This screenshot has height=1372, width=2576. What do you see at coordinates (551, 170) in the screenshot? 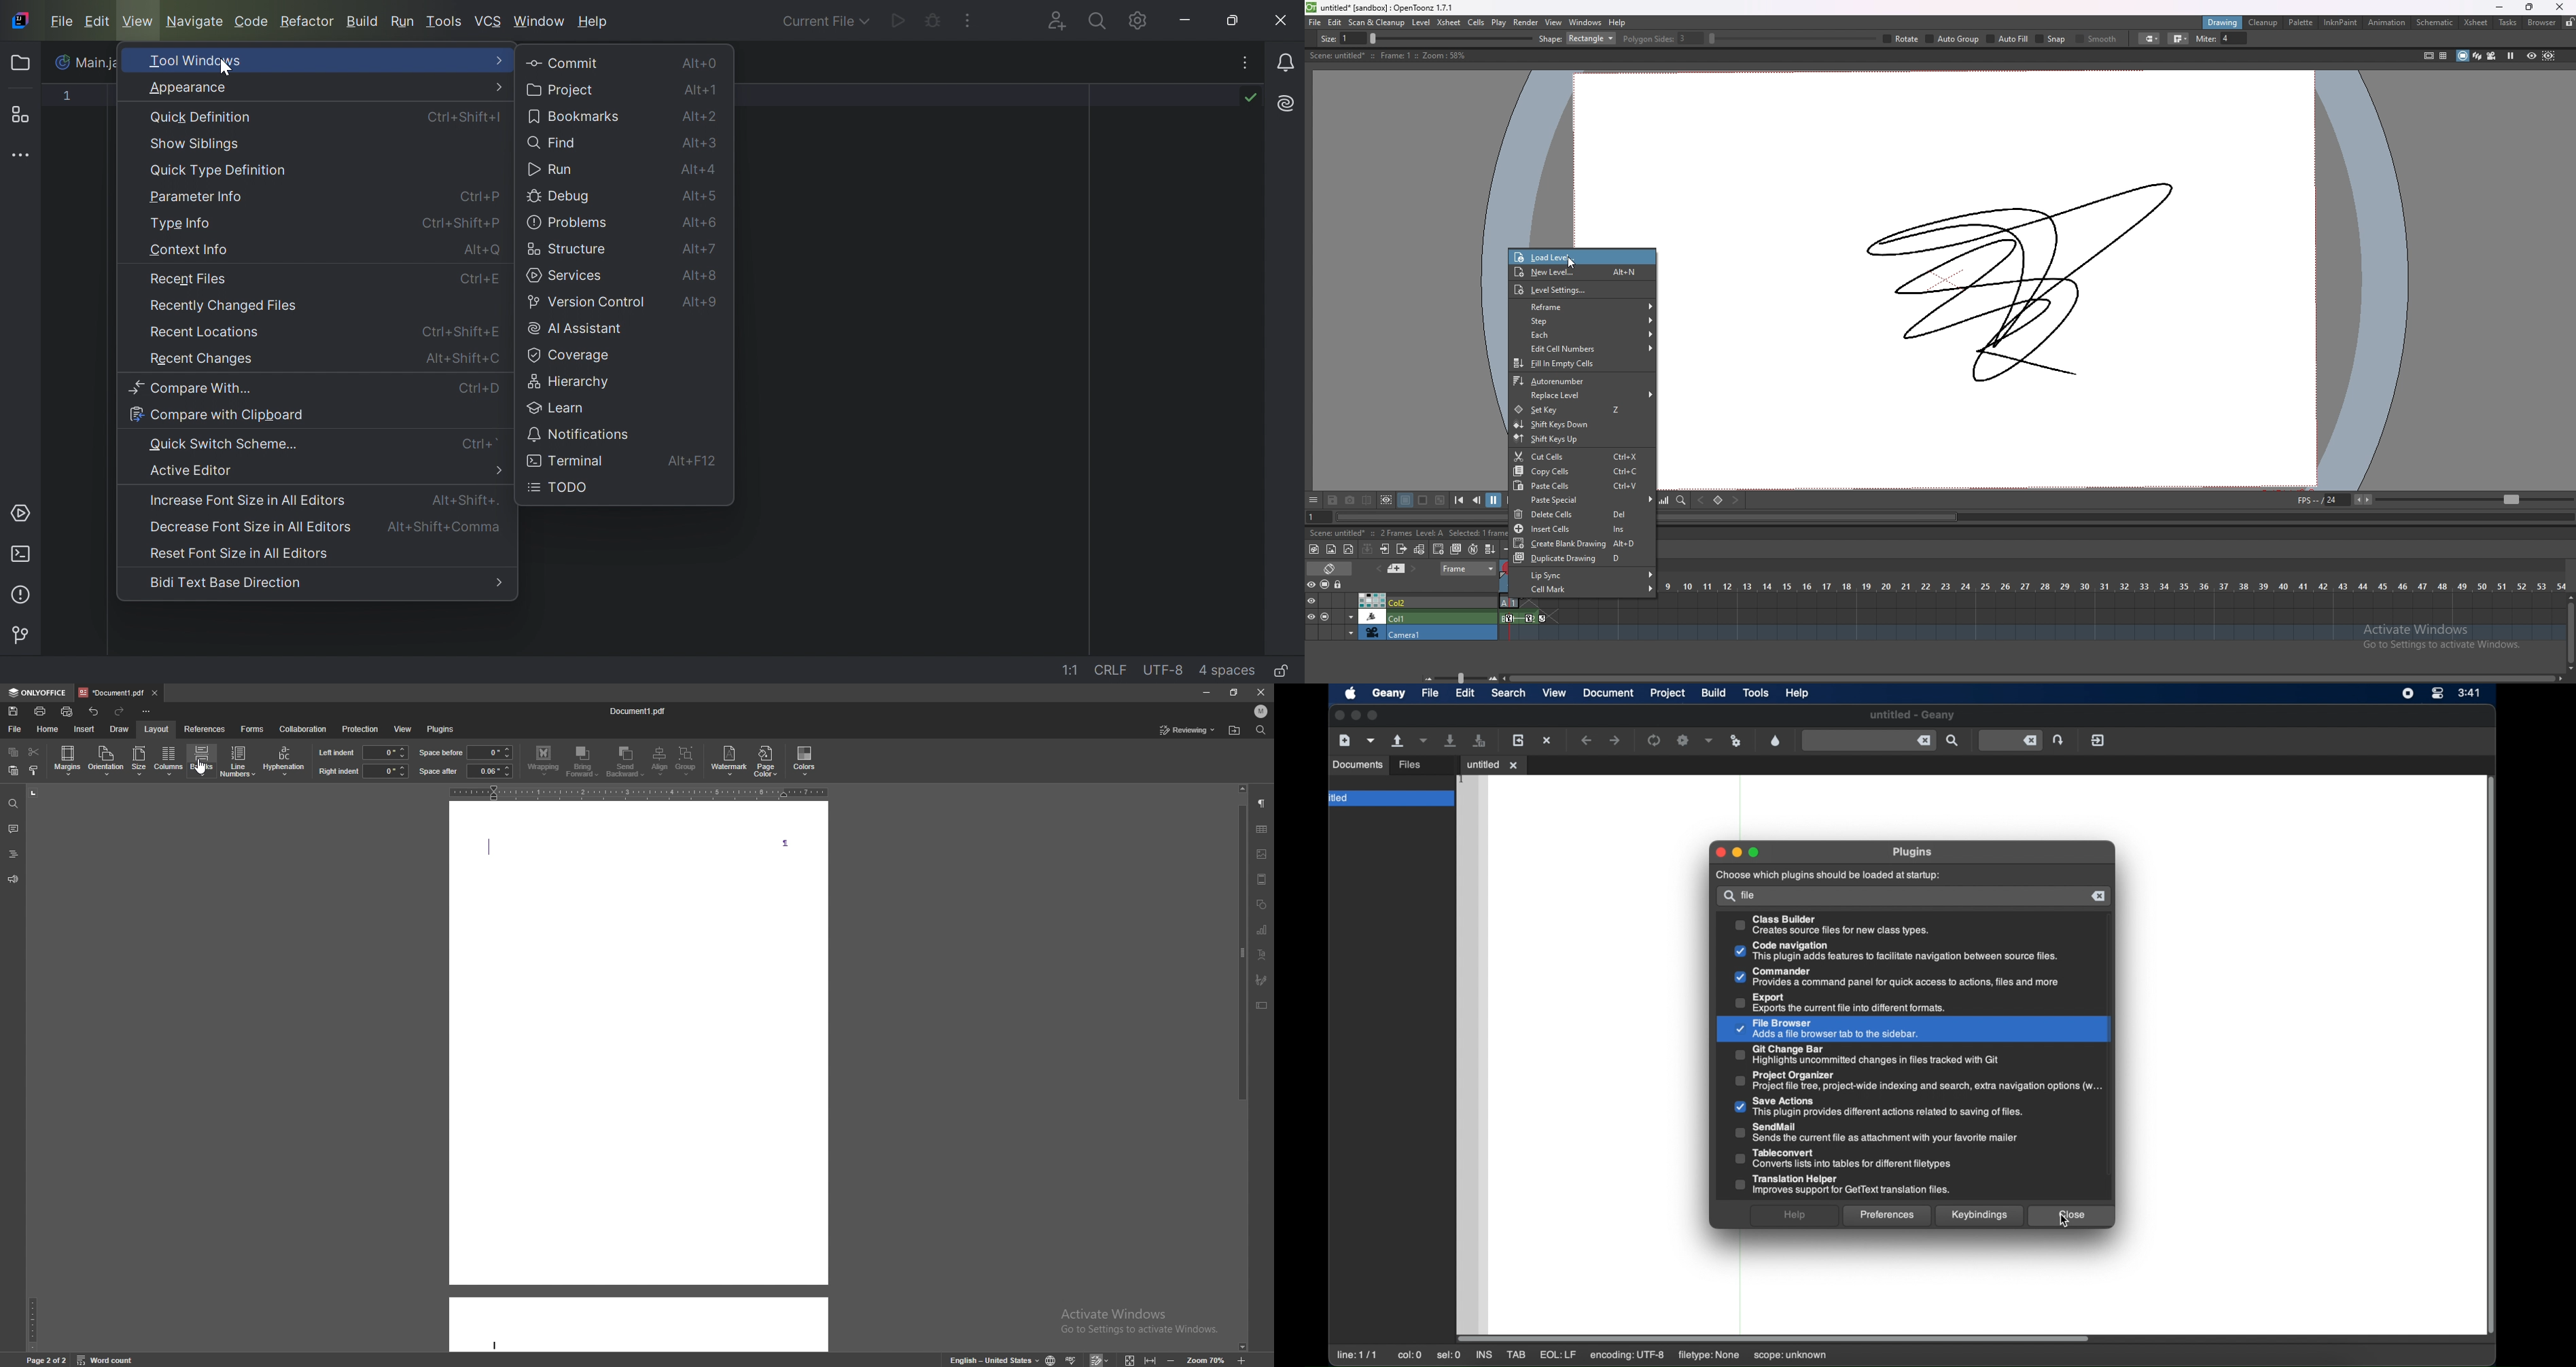
I see `Run` at bounding box center [551, 170].